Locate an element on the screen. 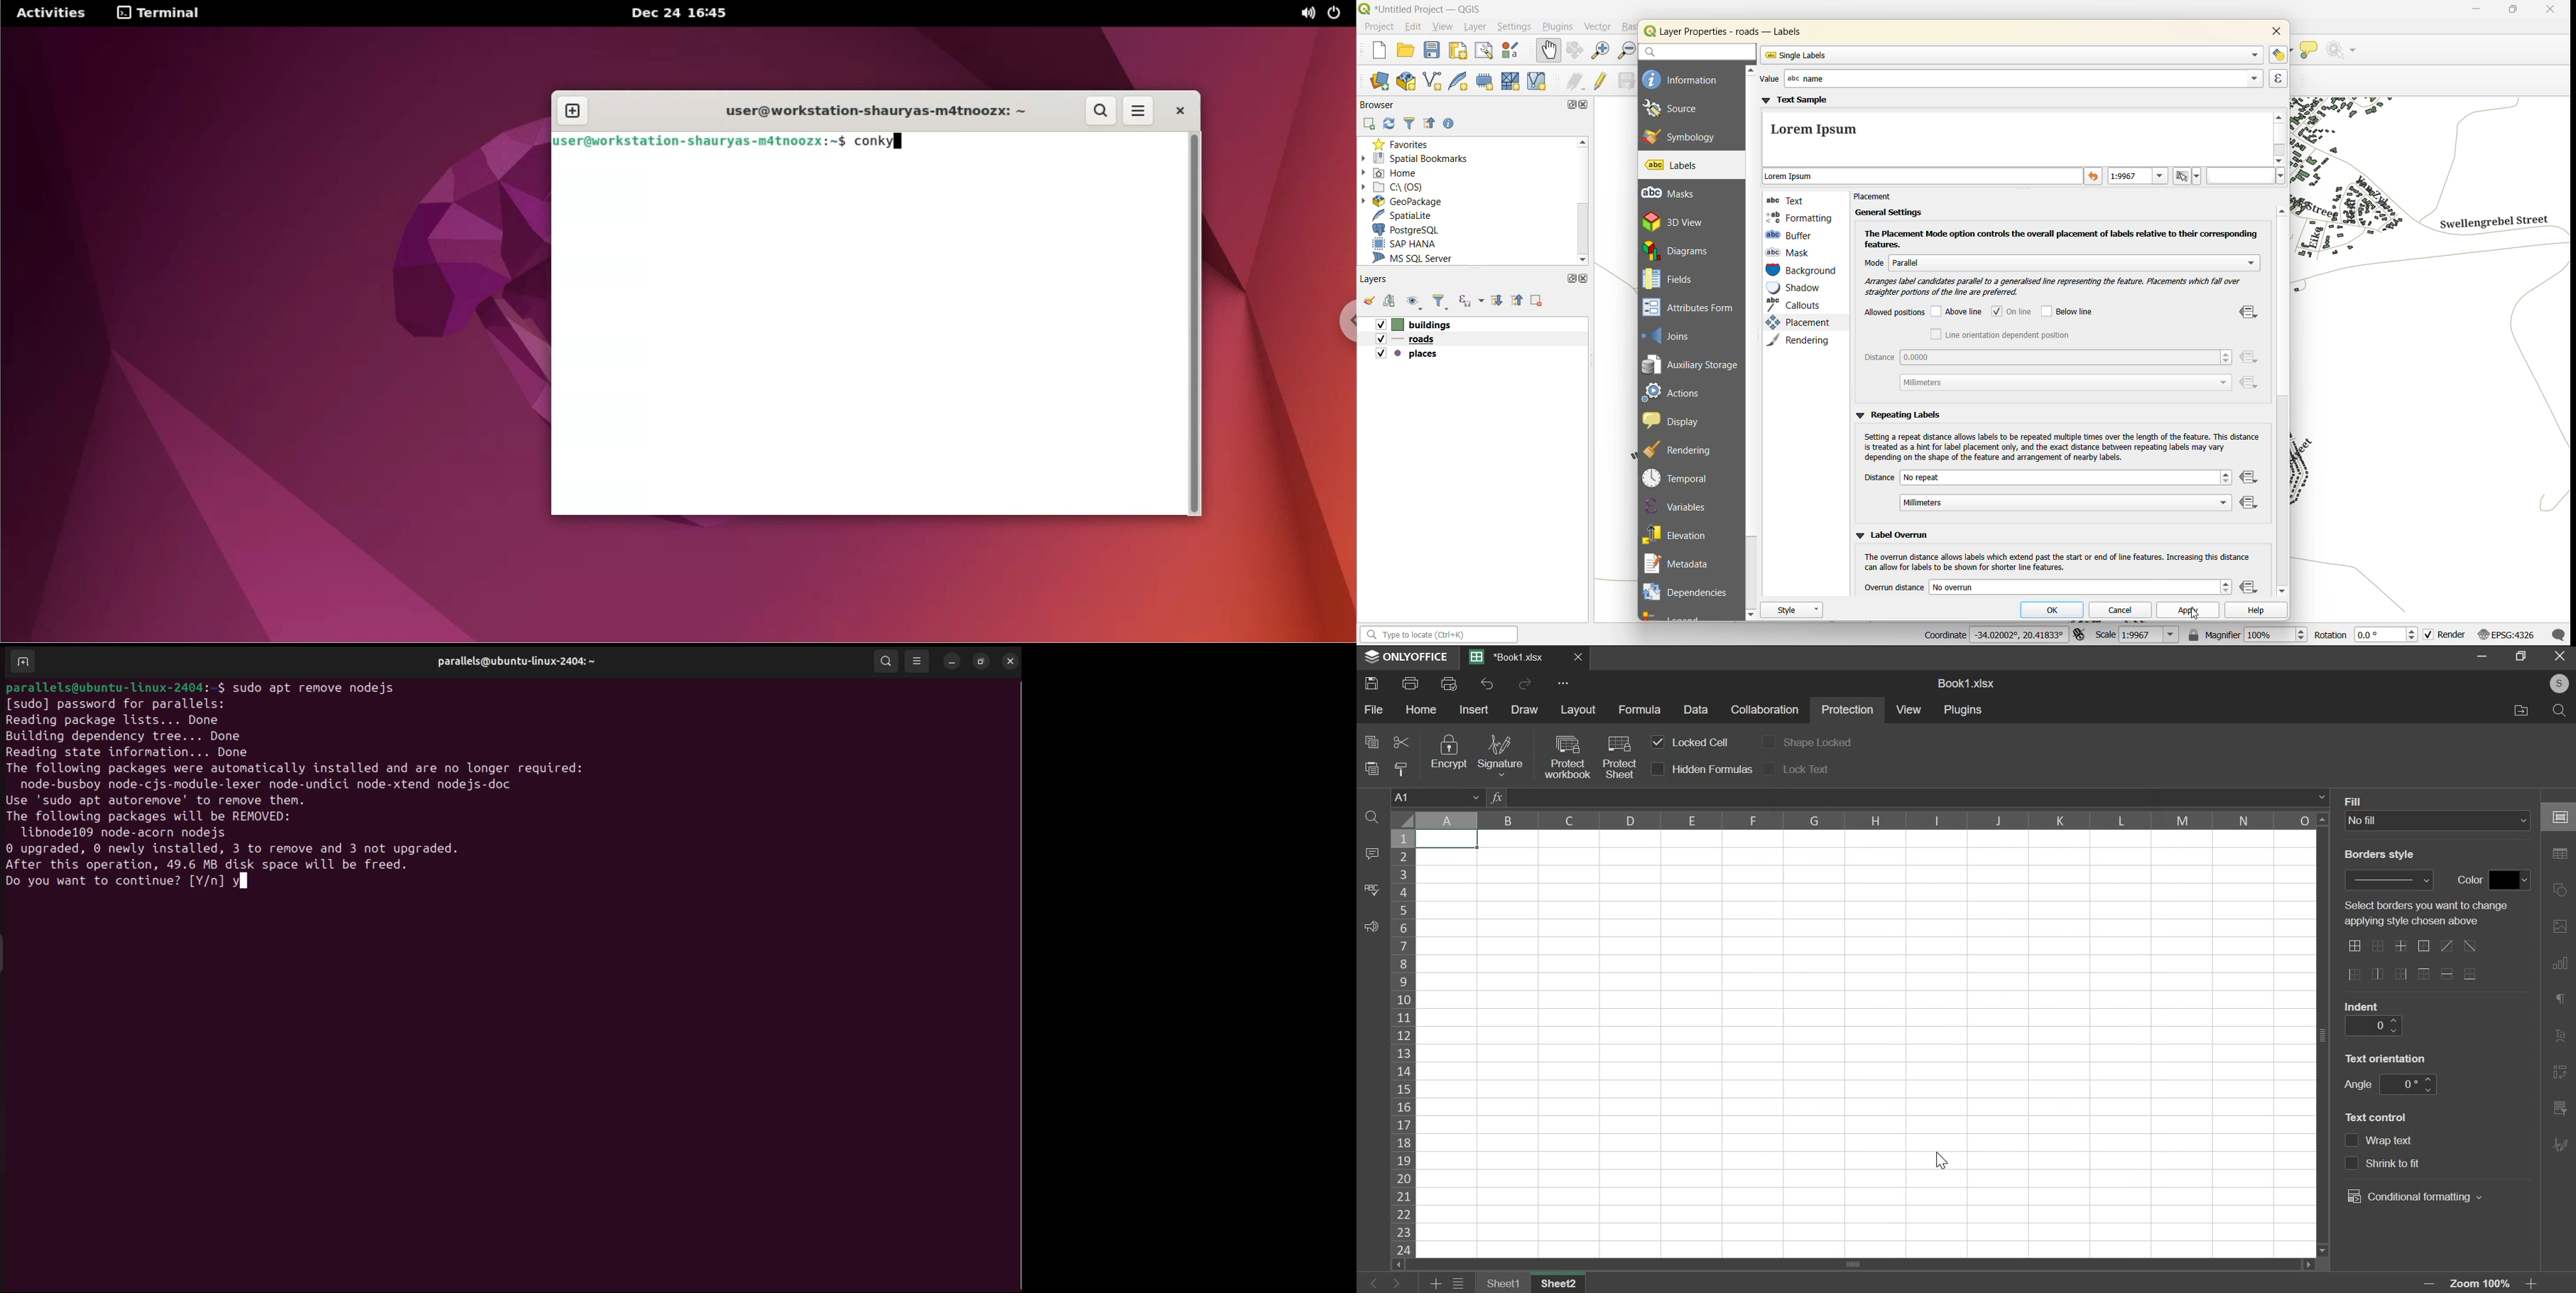 This screenshot has width=2576, height=1316. view is located at coordinates (1443, 27).